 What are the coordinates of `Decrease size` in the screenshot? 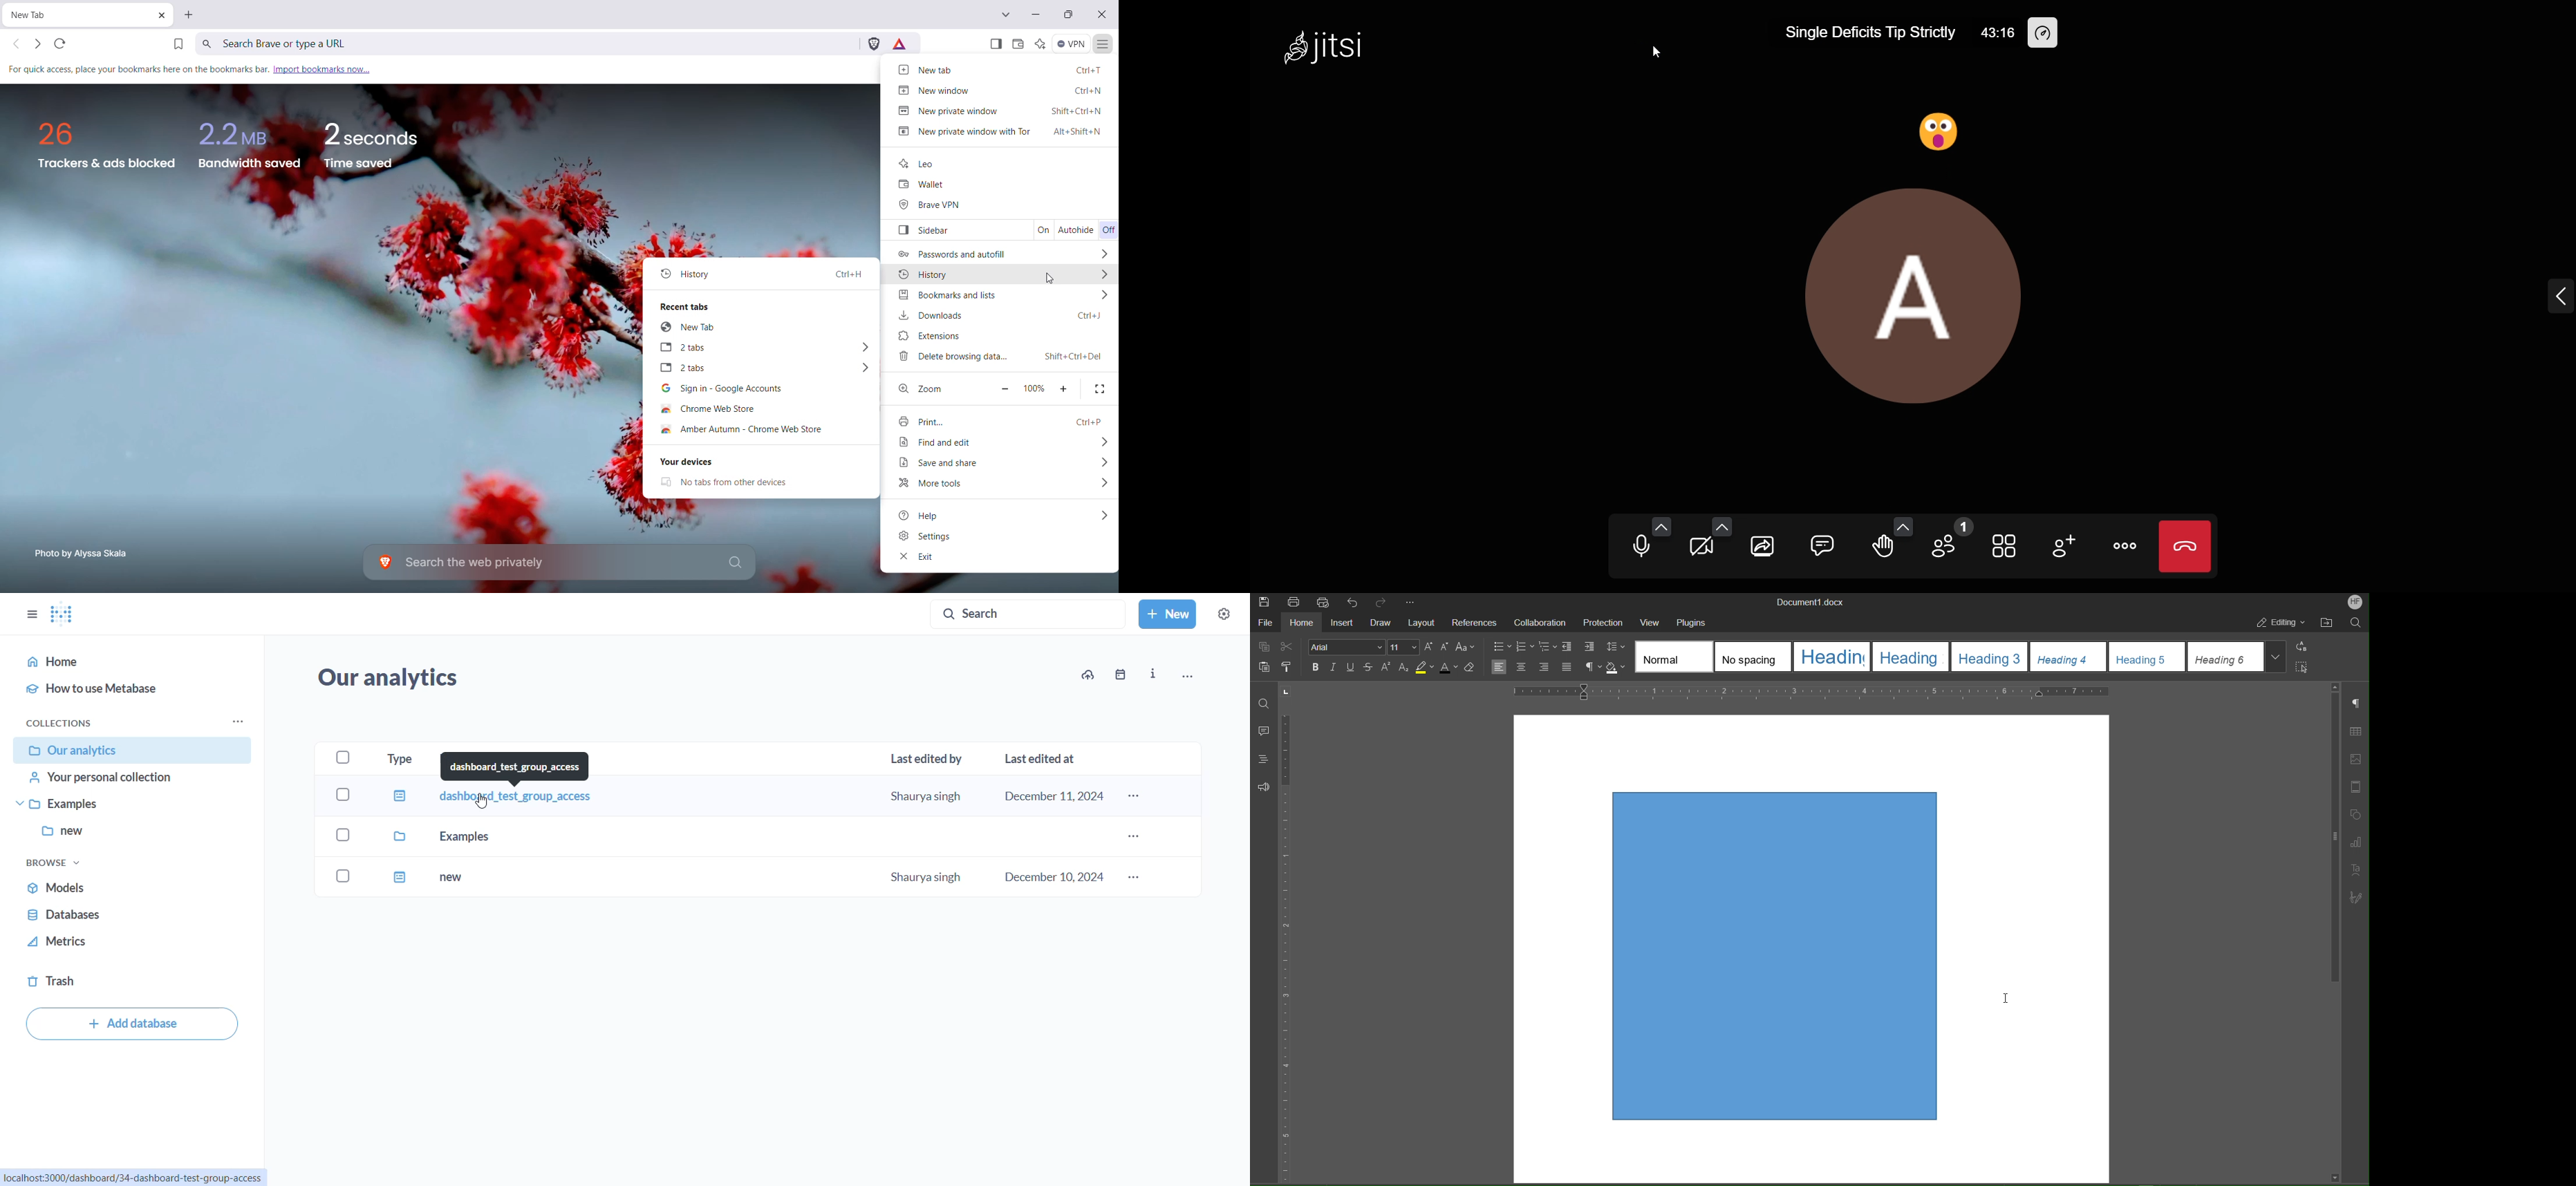 It's located at (1446, 647).